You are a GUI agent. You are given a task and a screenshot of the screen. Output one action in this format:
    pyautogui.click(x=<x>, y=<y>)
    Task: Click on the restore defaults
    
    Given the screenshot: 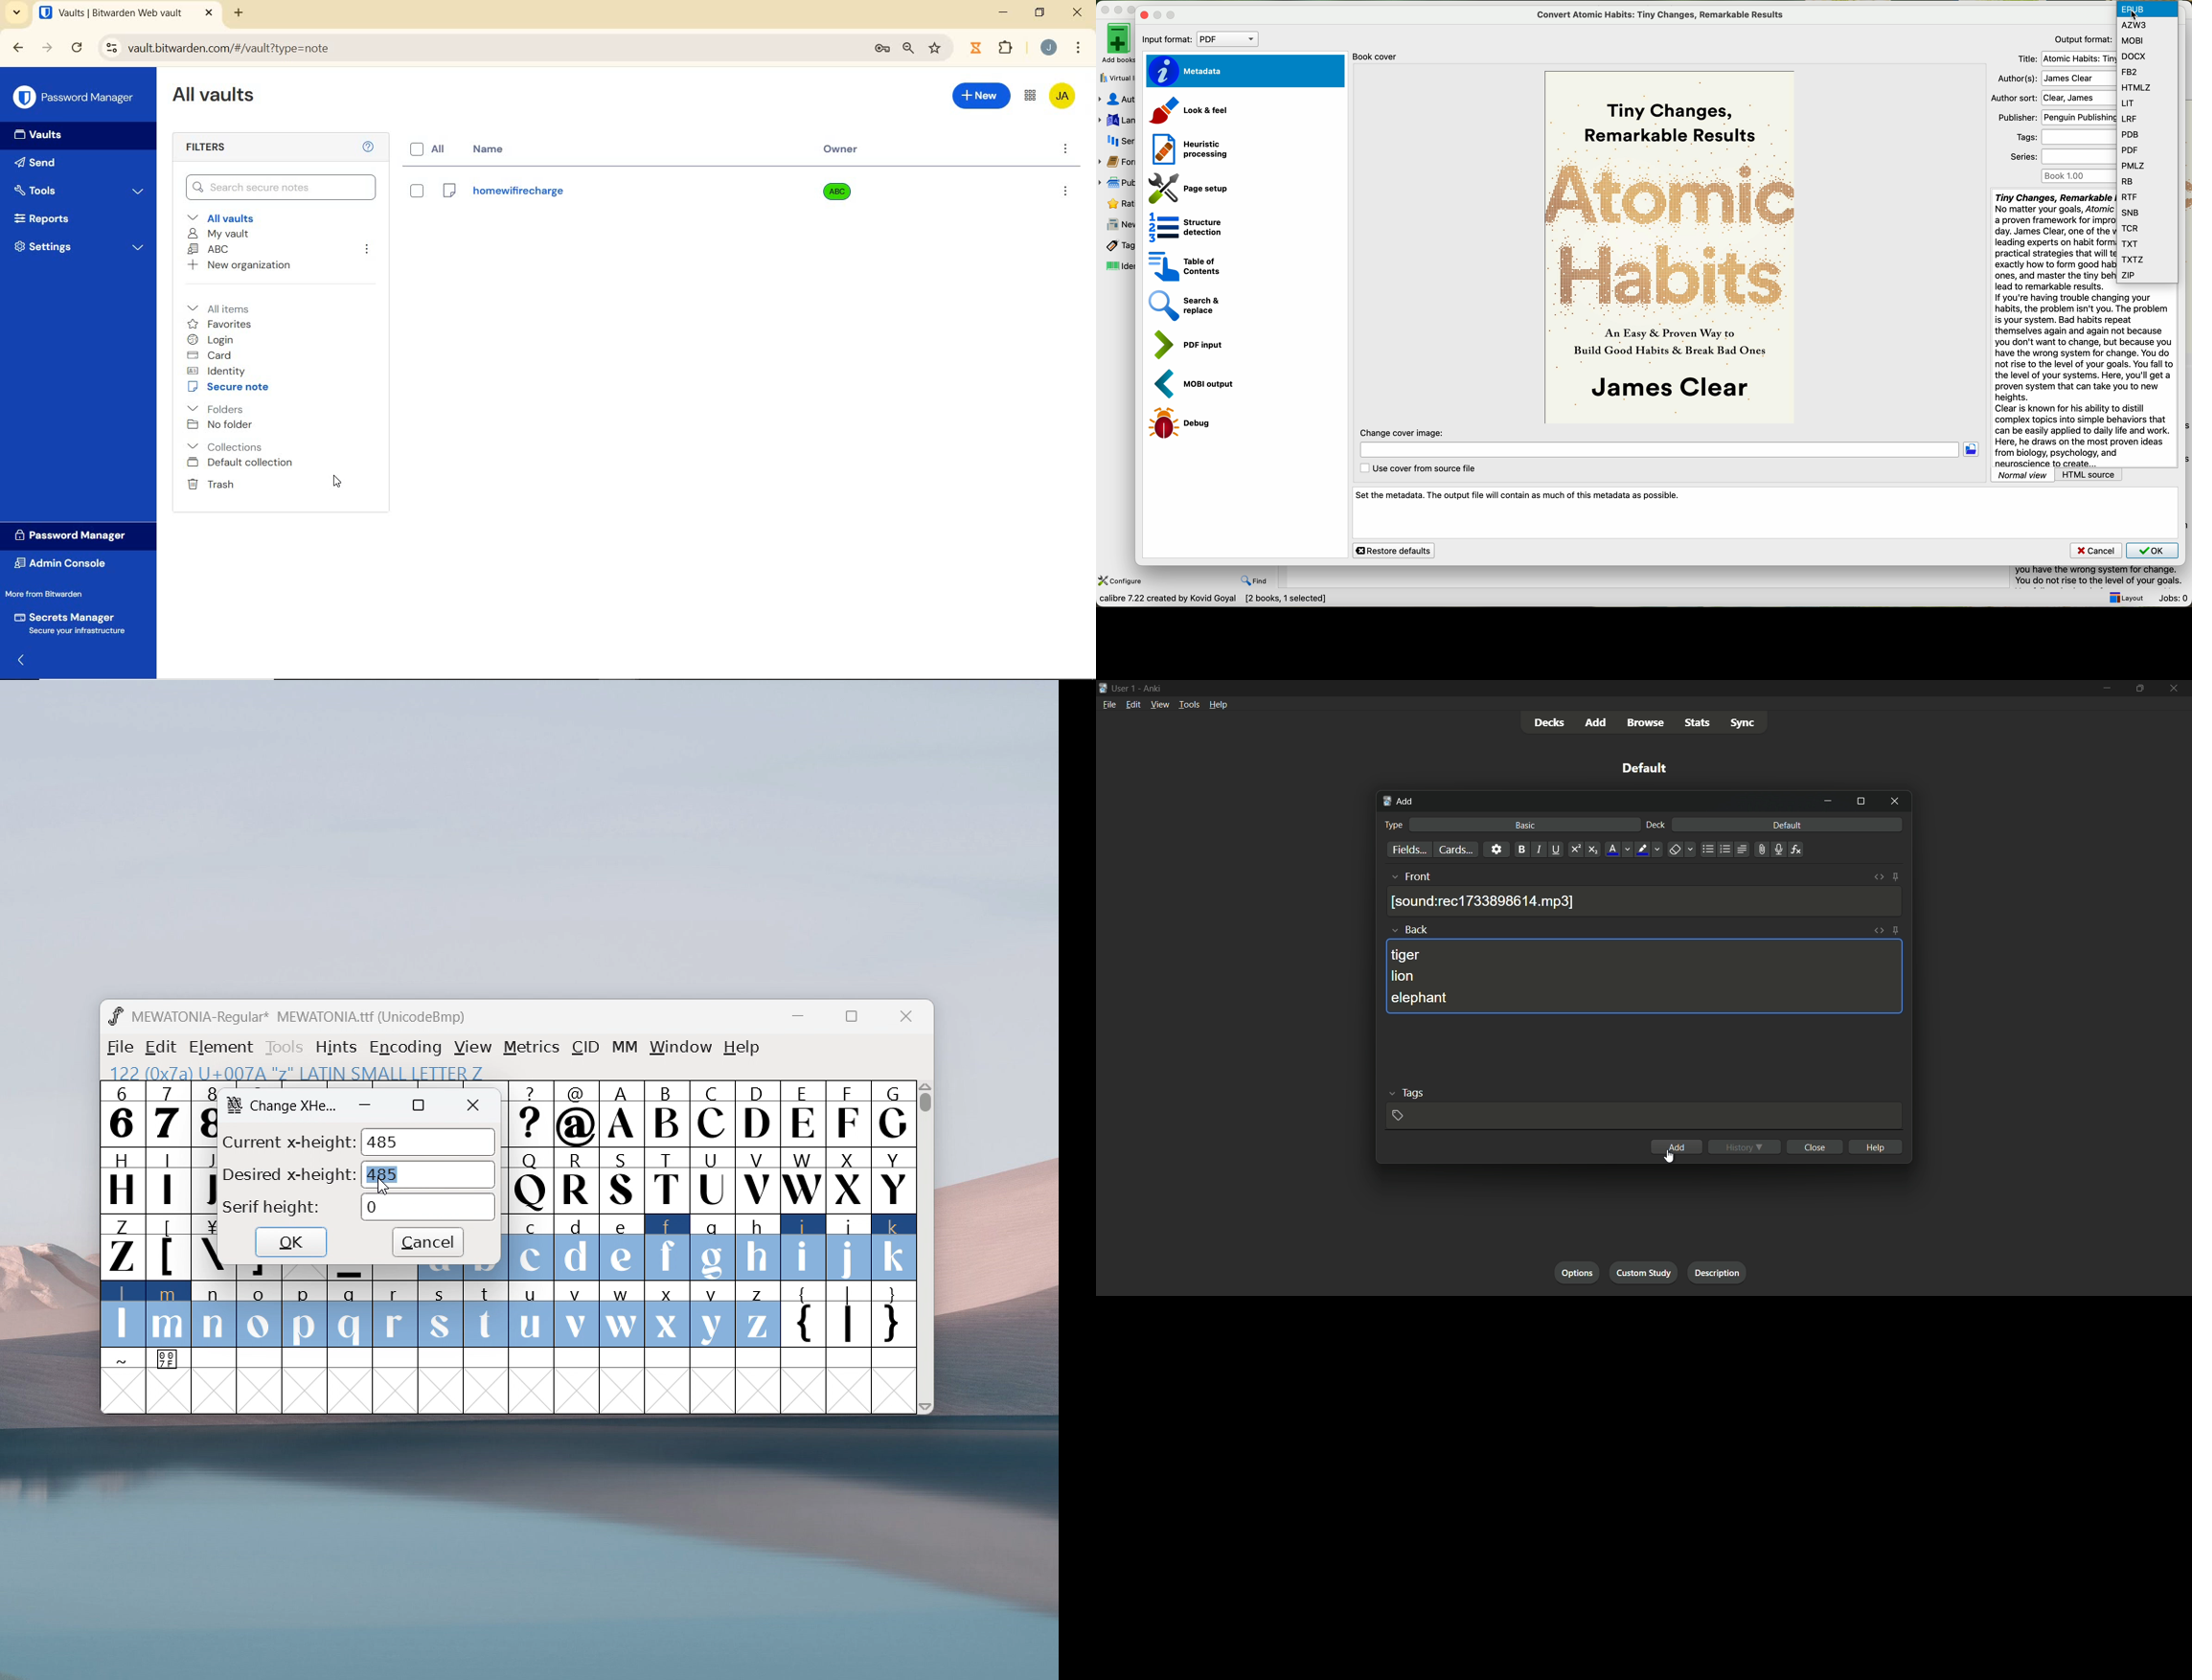 What is the action you would take?
    pyautogui.click(x=1393, y=551)
    